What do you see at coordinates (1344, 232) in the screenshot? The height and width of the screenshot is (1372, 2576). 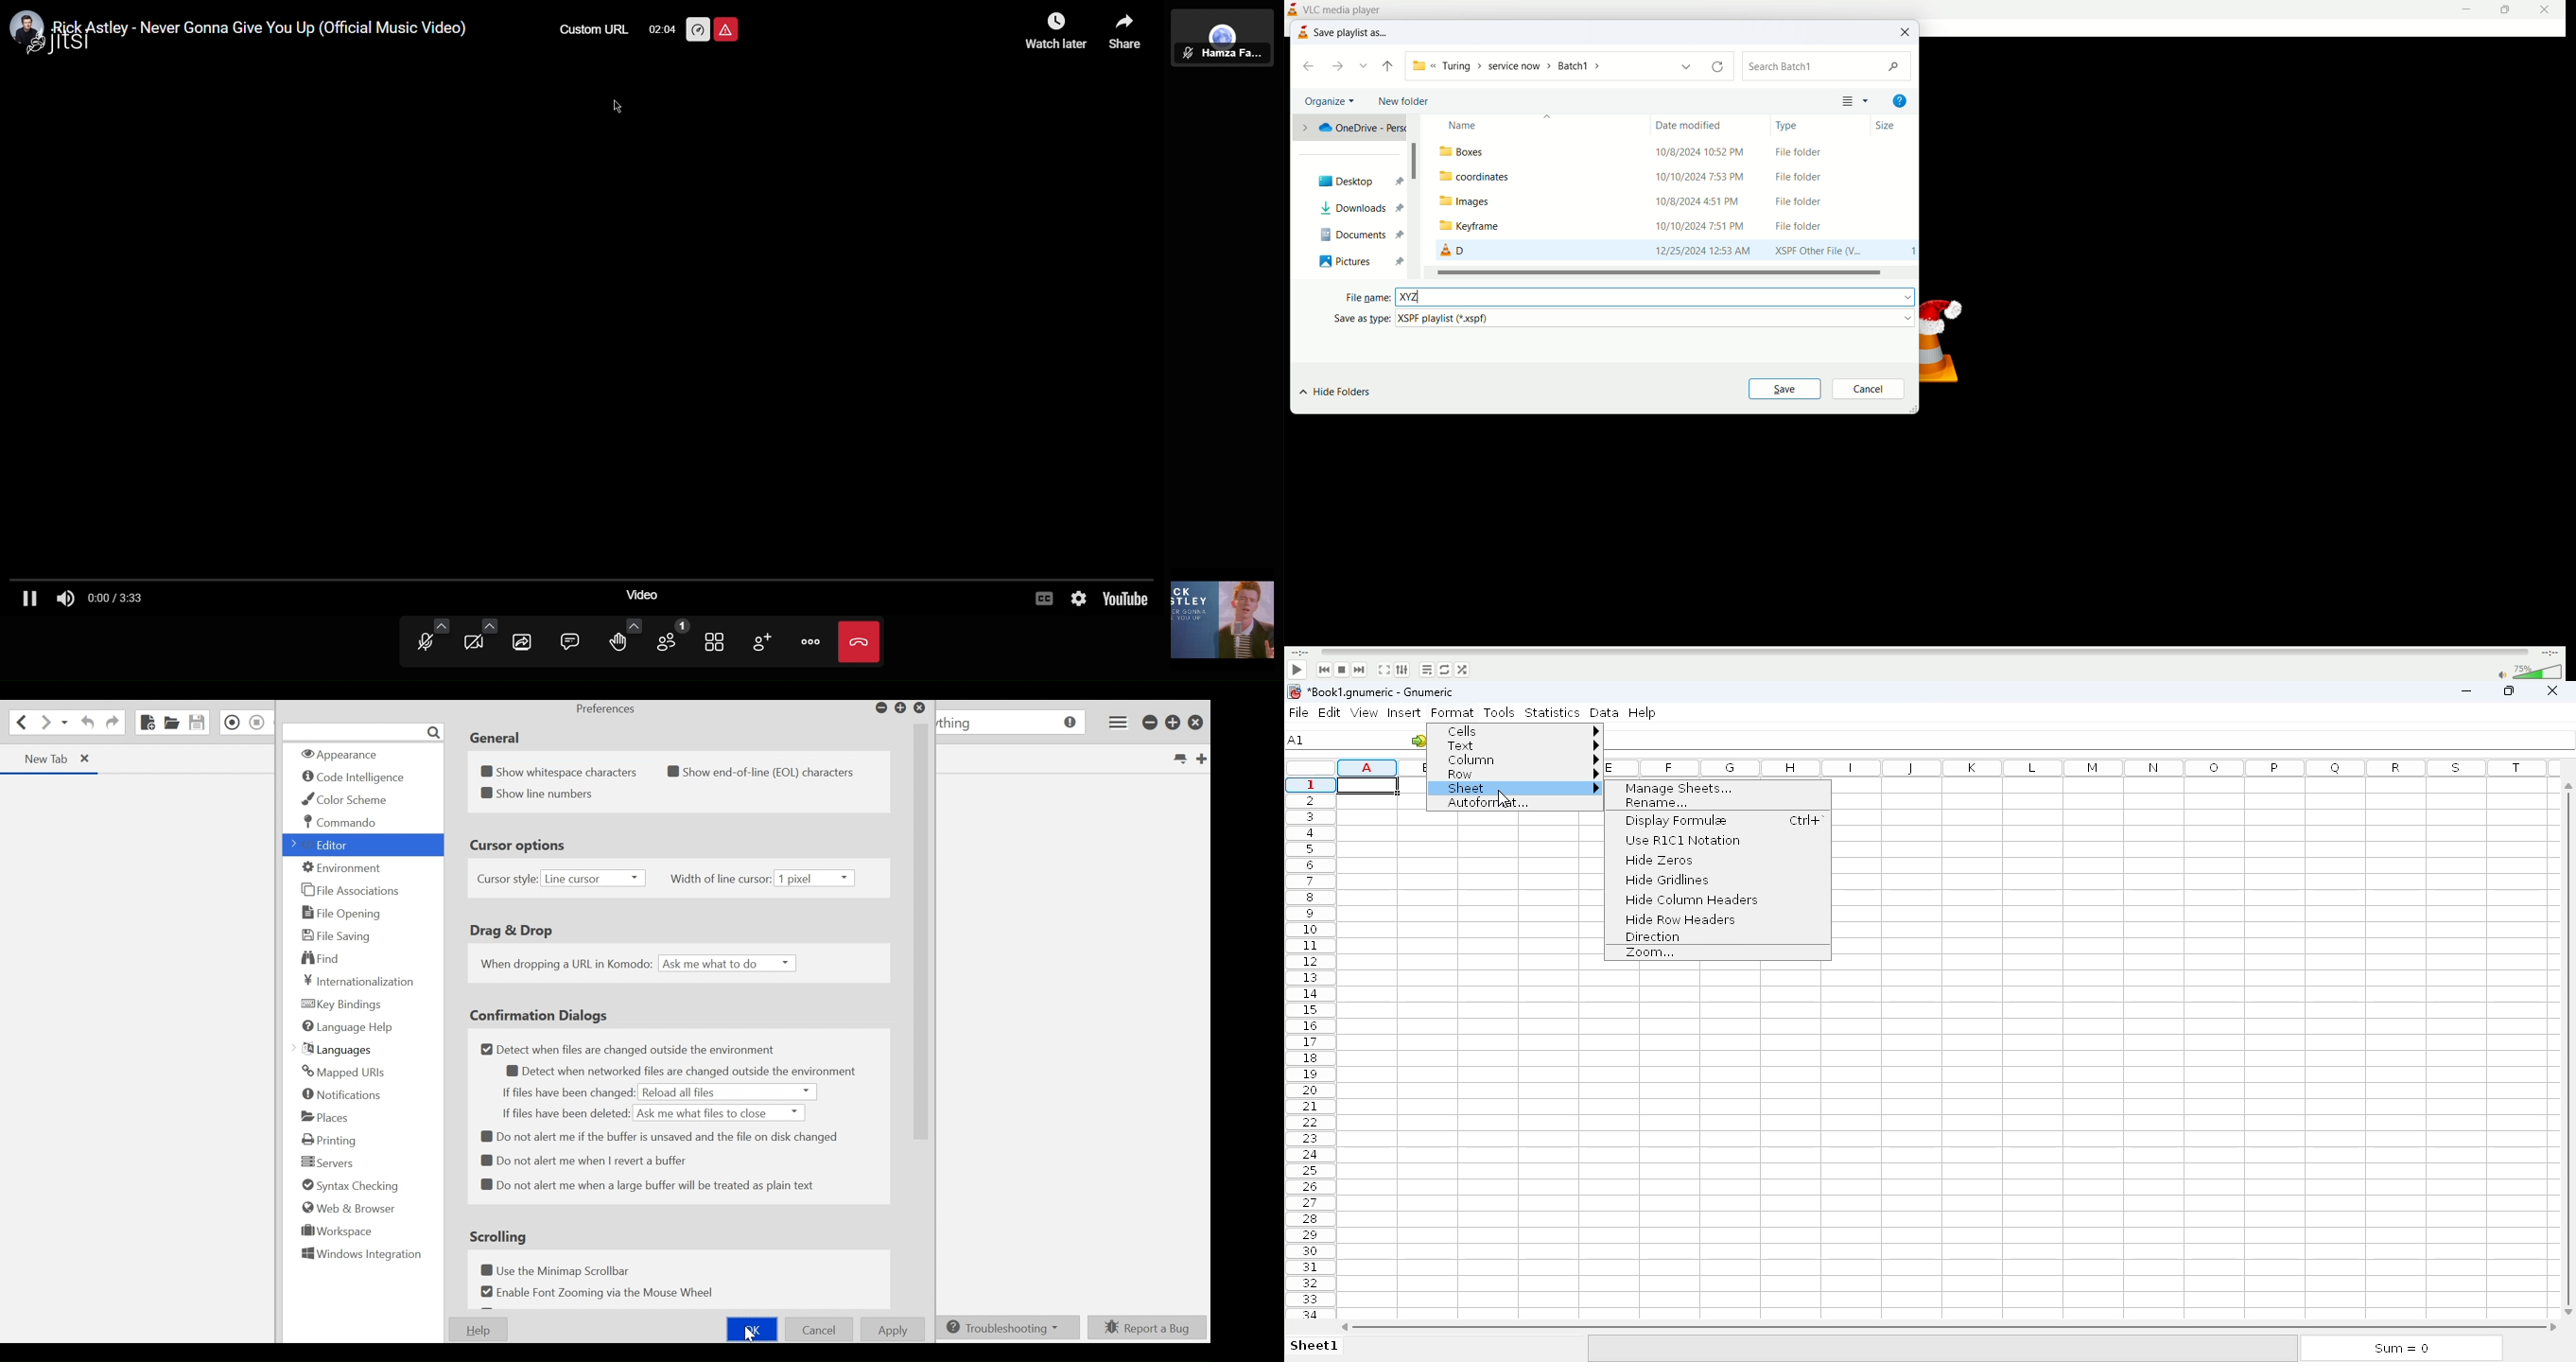 I see `documents` at bounding box center [1344, 232].